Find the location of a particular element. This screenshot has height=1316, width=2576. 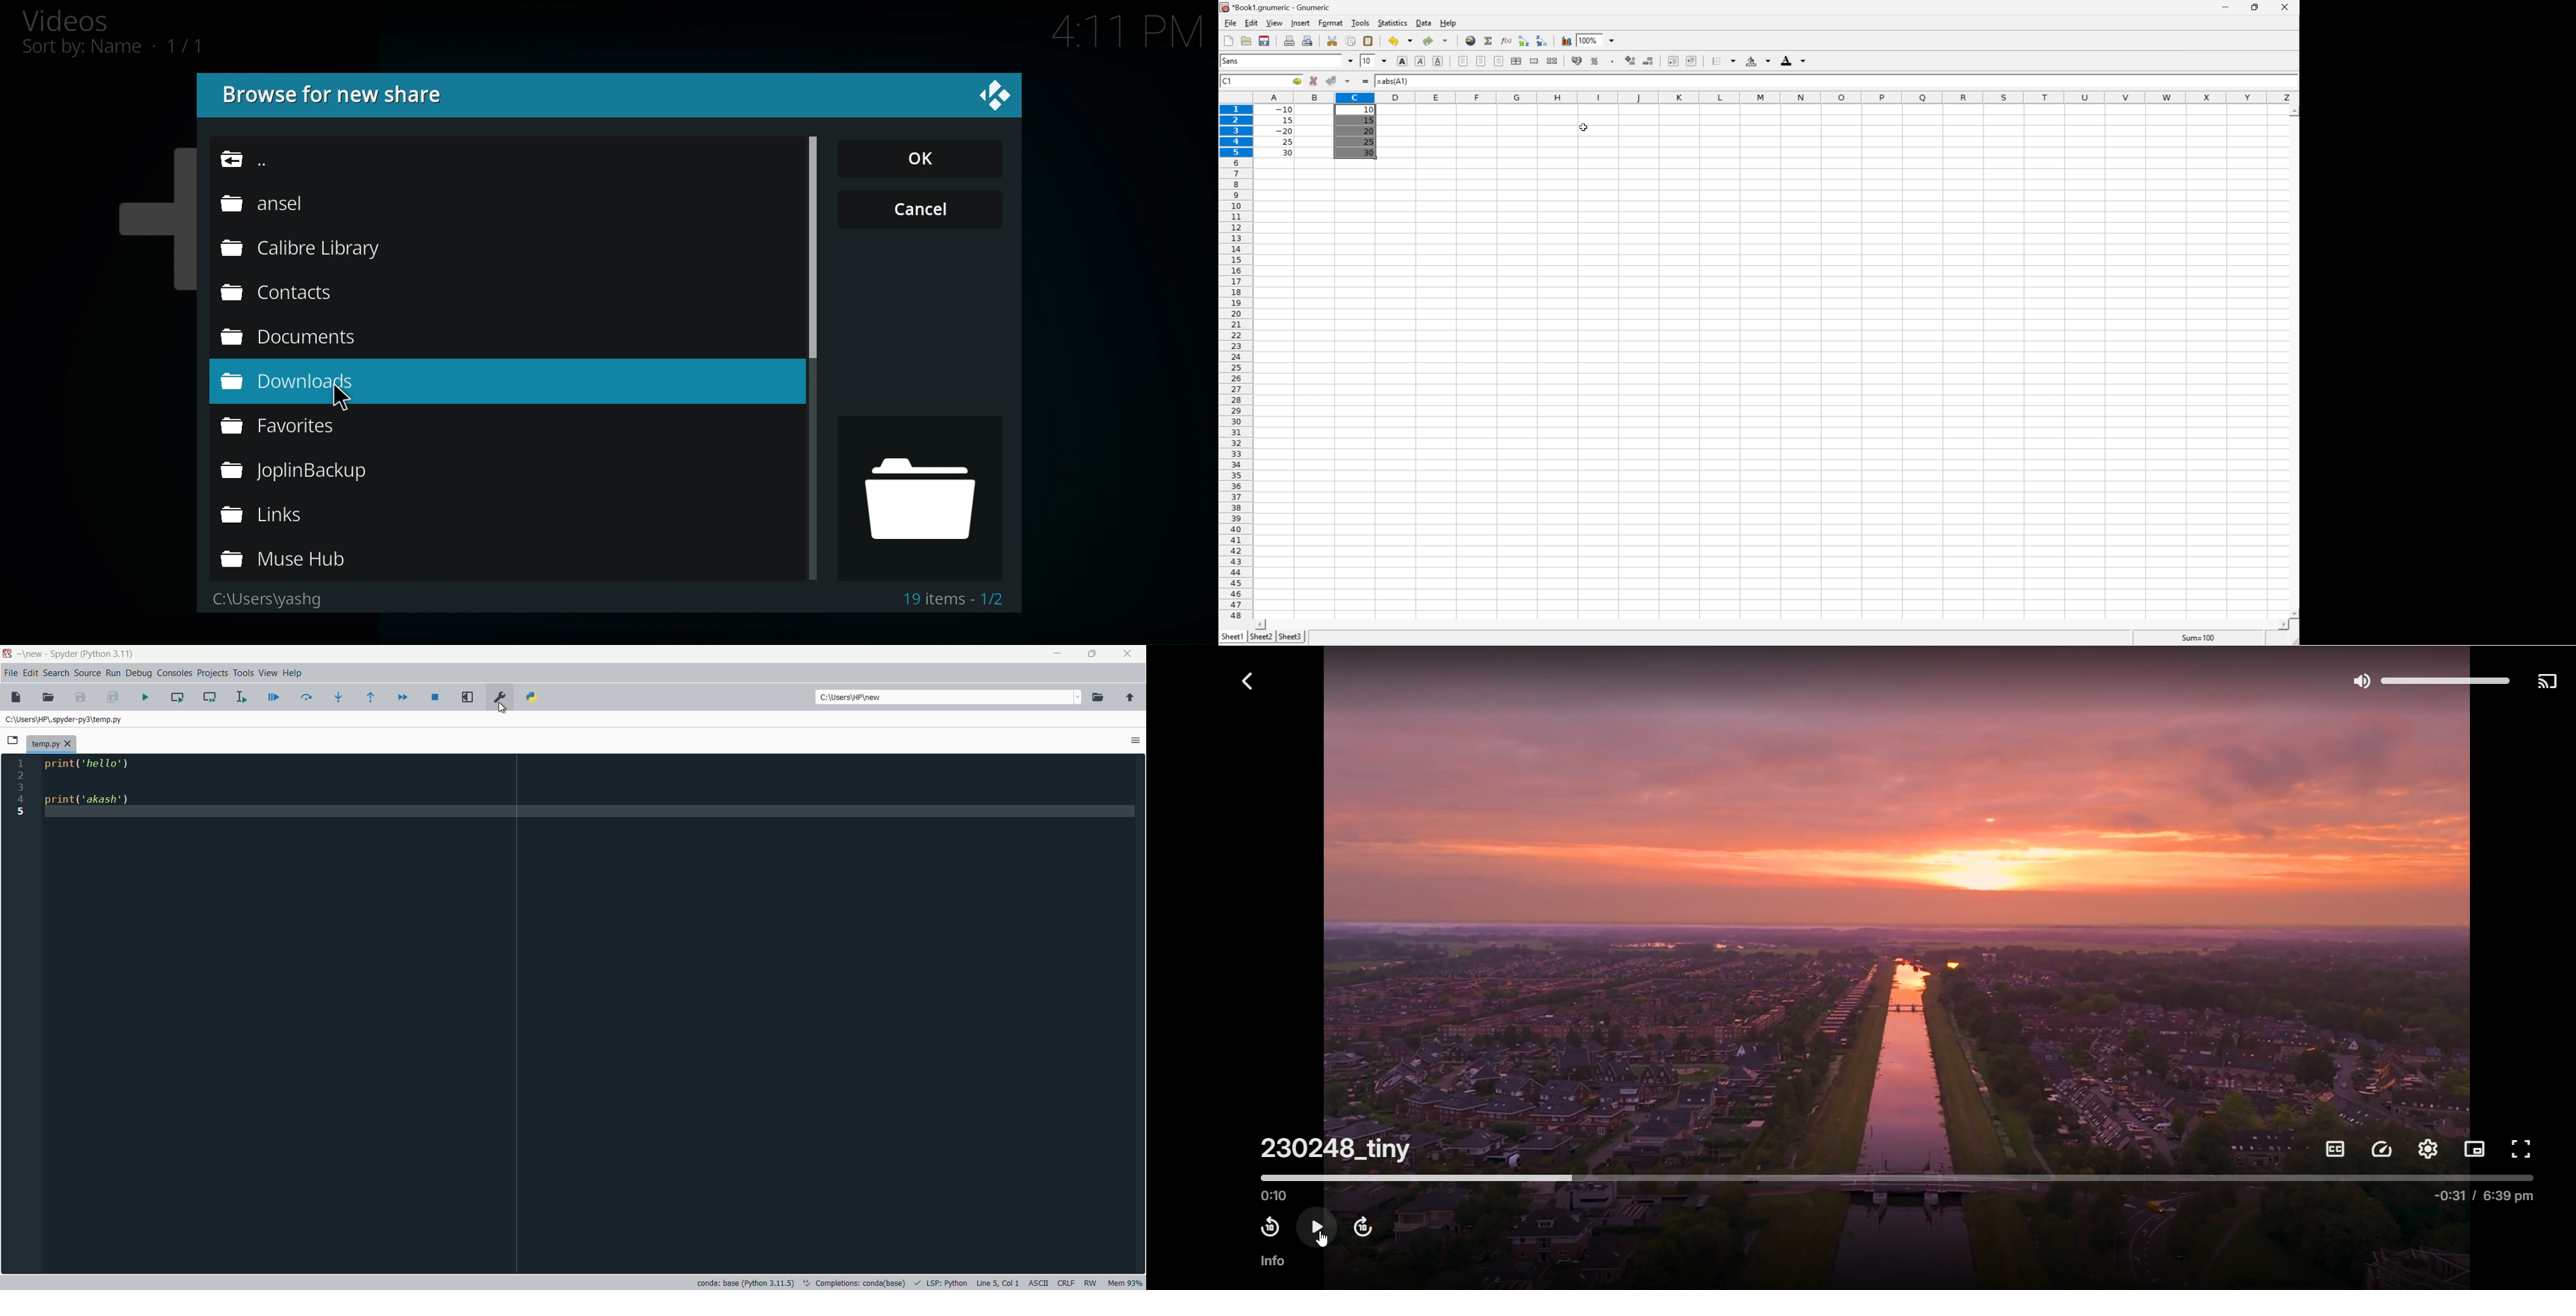

Scroll down is located at coordinates (2293, 612).